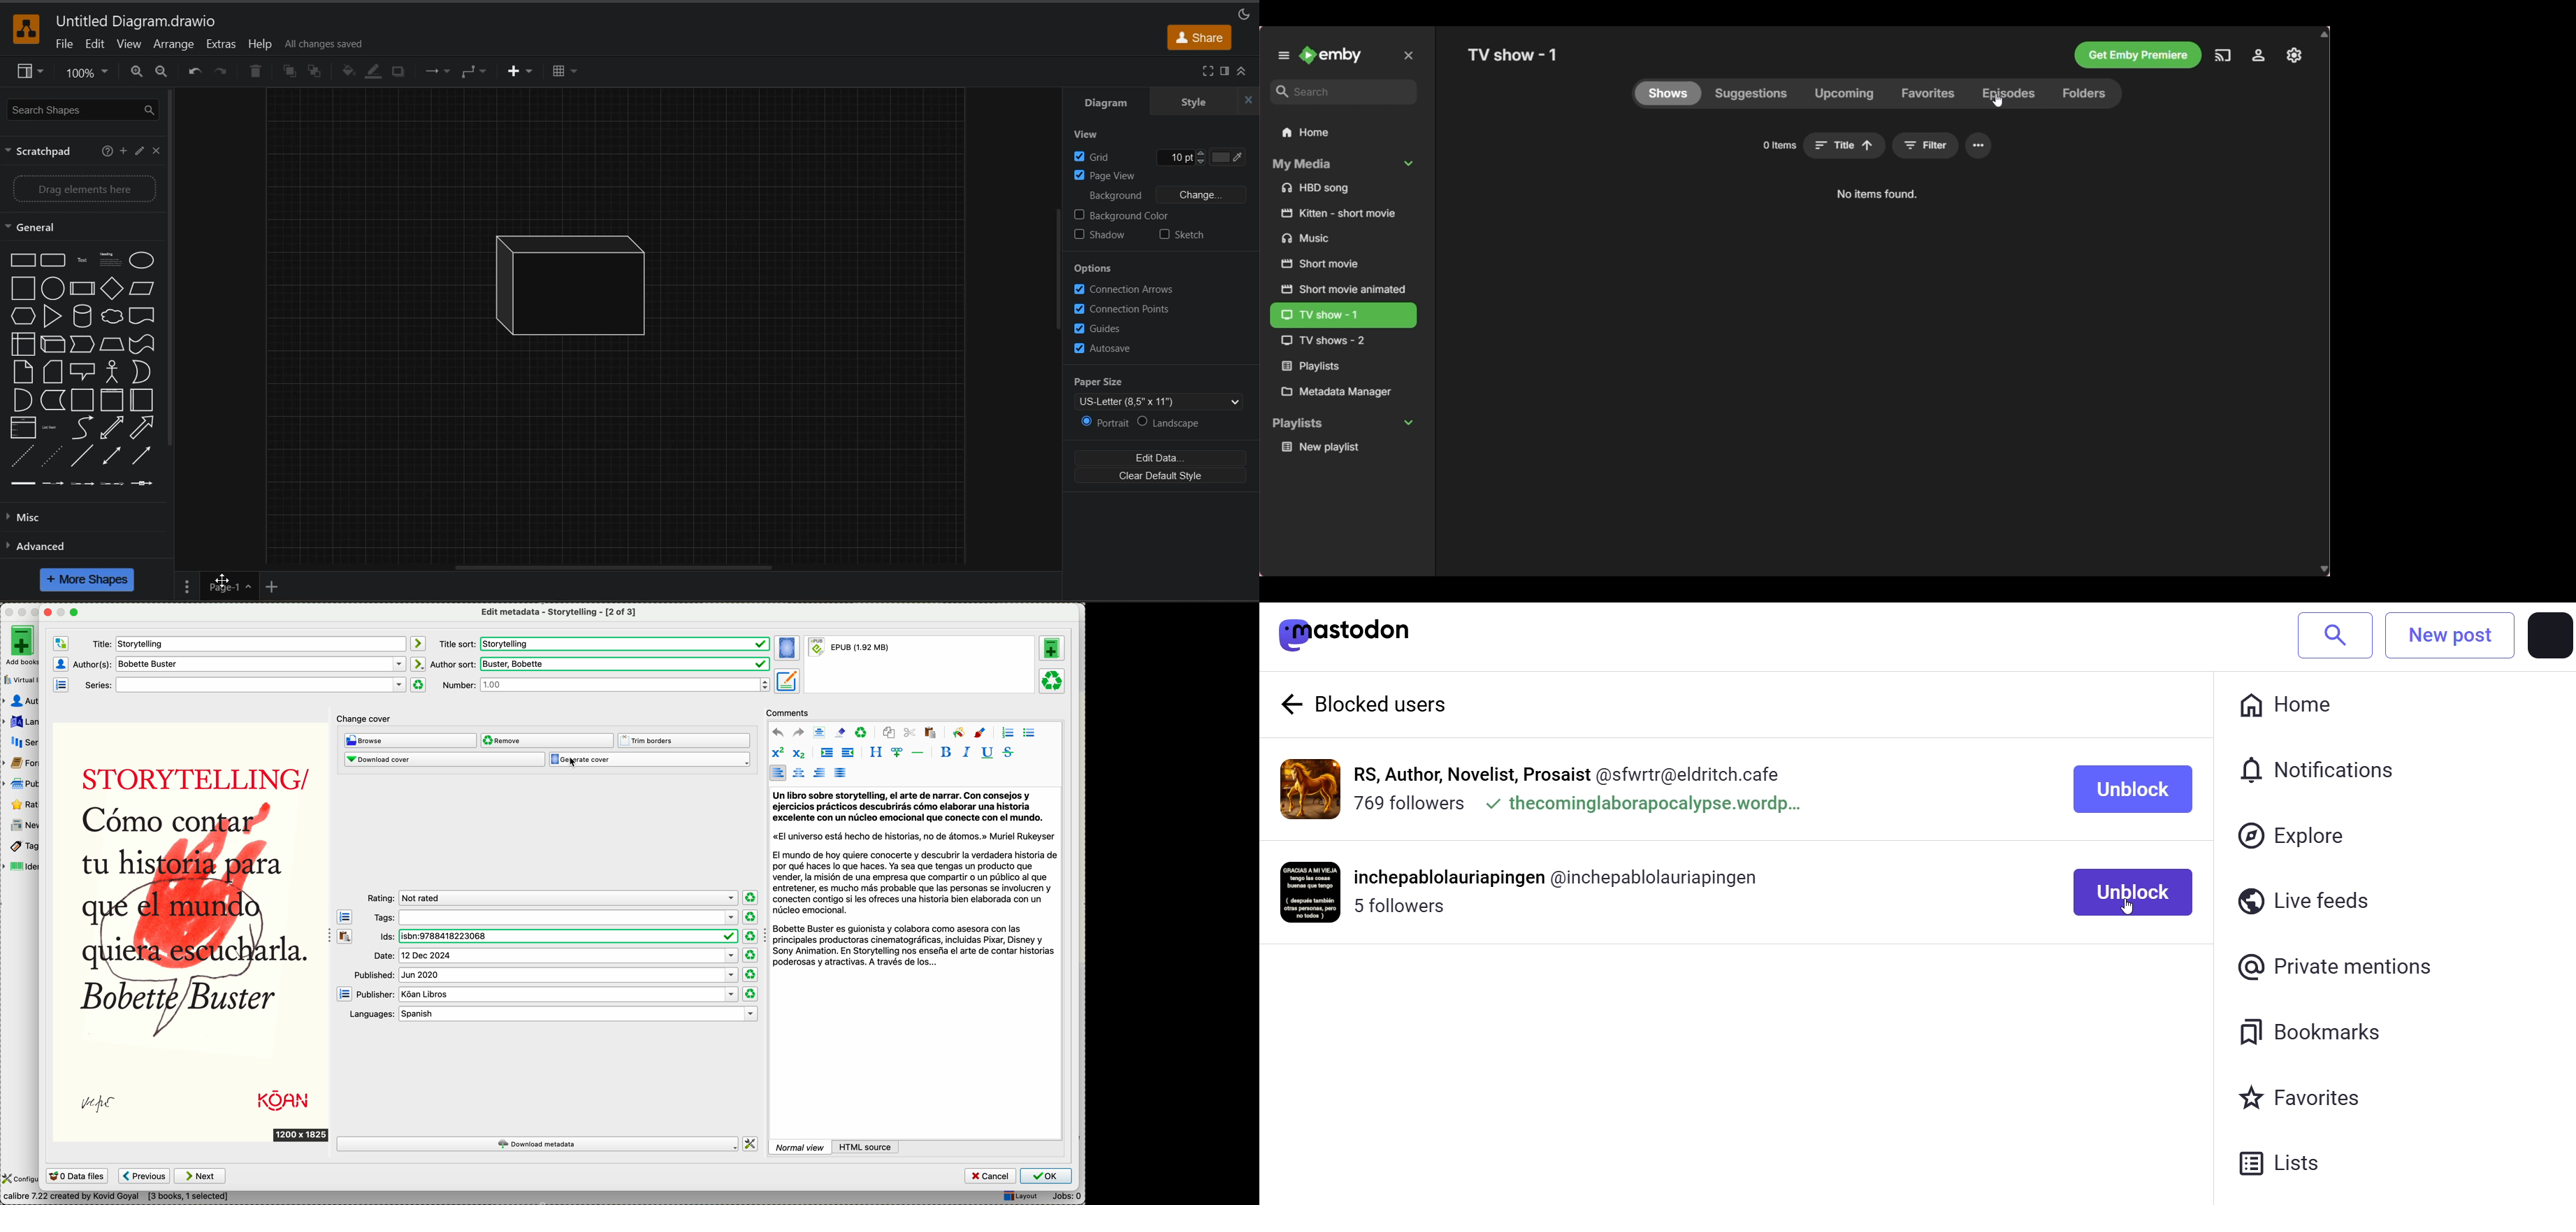  What do you see at coordinates (537, 1144) in the screenshot?
I see `download metadata` at bounding box center [537, 1144].